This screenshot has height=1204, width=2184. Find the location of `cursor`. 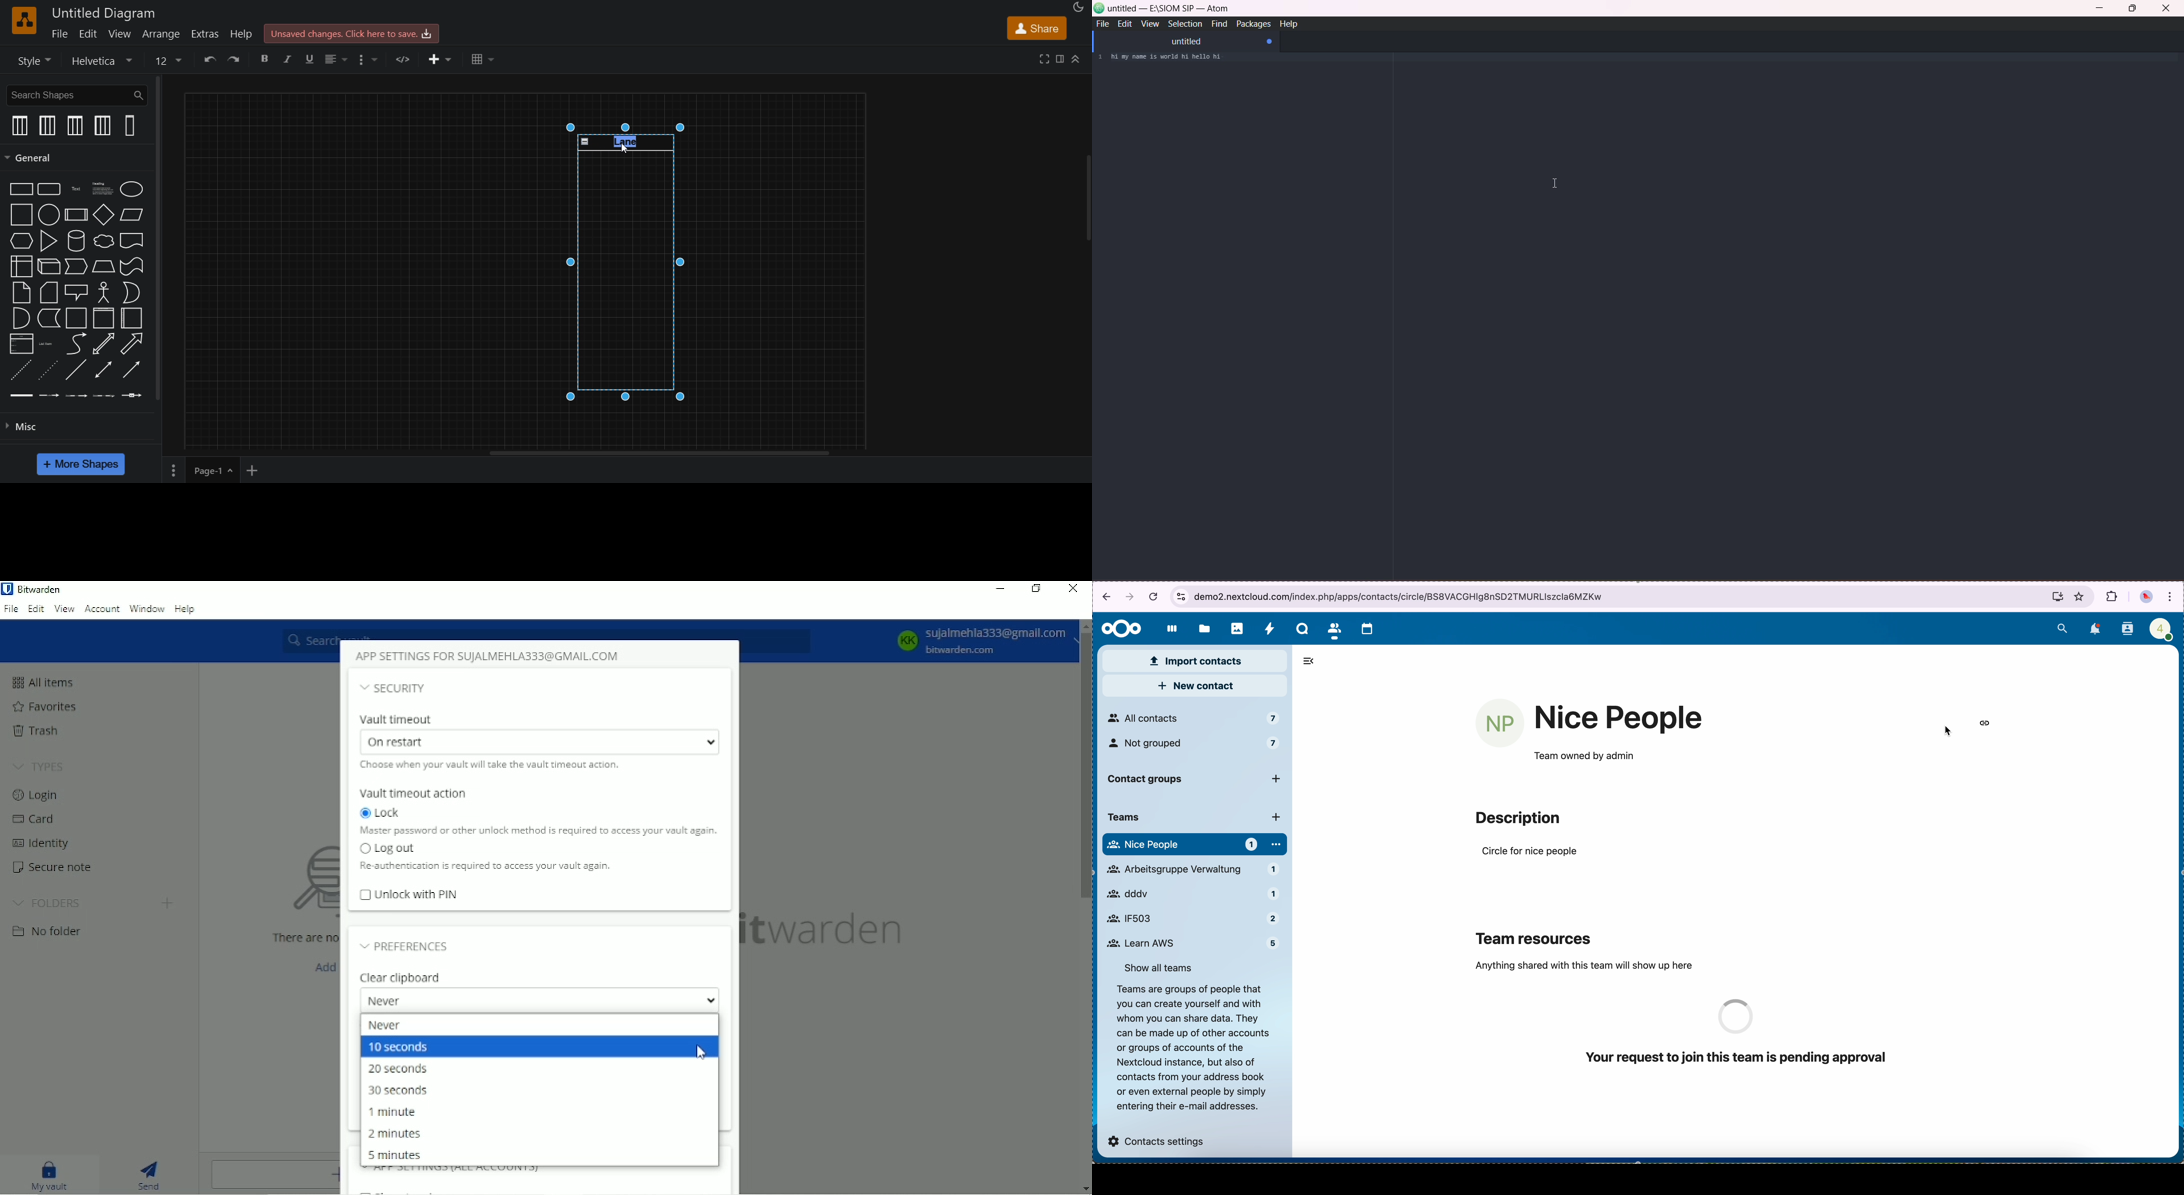

cursor is located at coordinates (628, 149).